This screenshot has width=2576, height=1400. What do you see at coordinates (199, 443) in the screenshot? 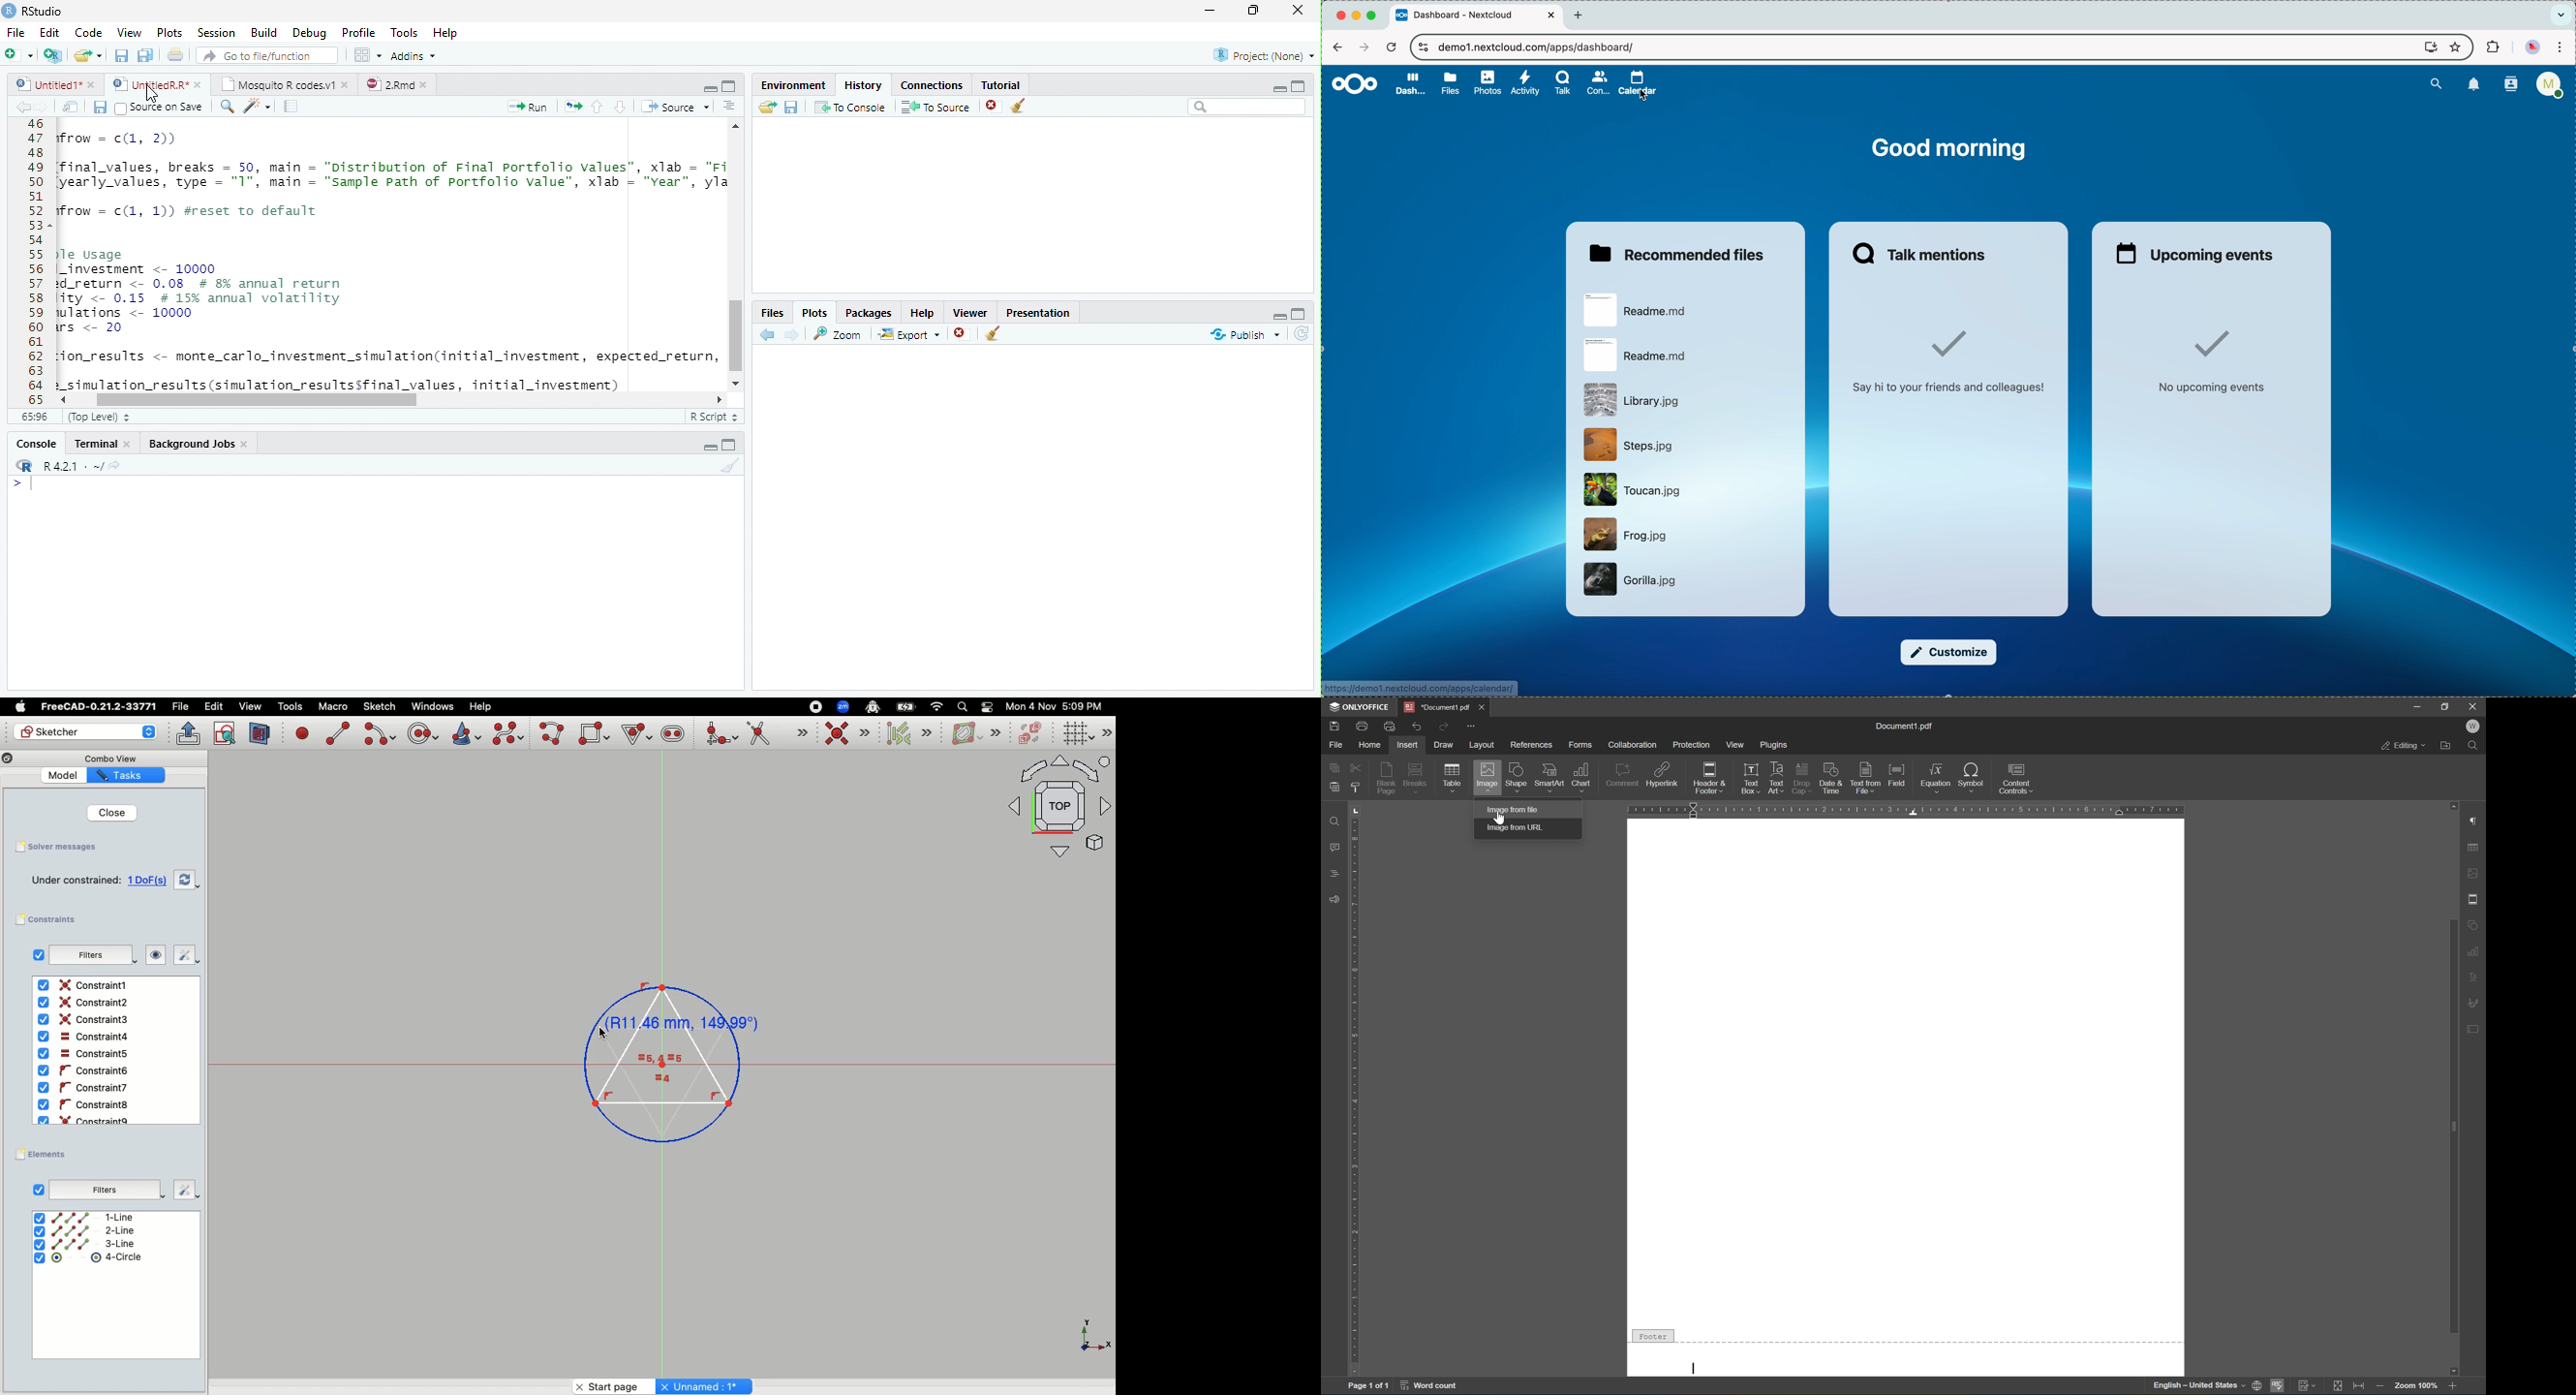
I see `Background Jobs.` at bounding box center [199, 443].